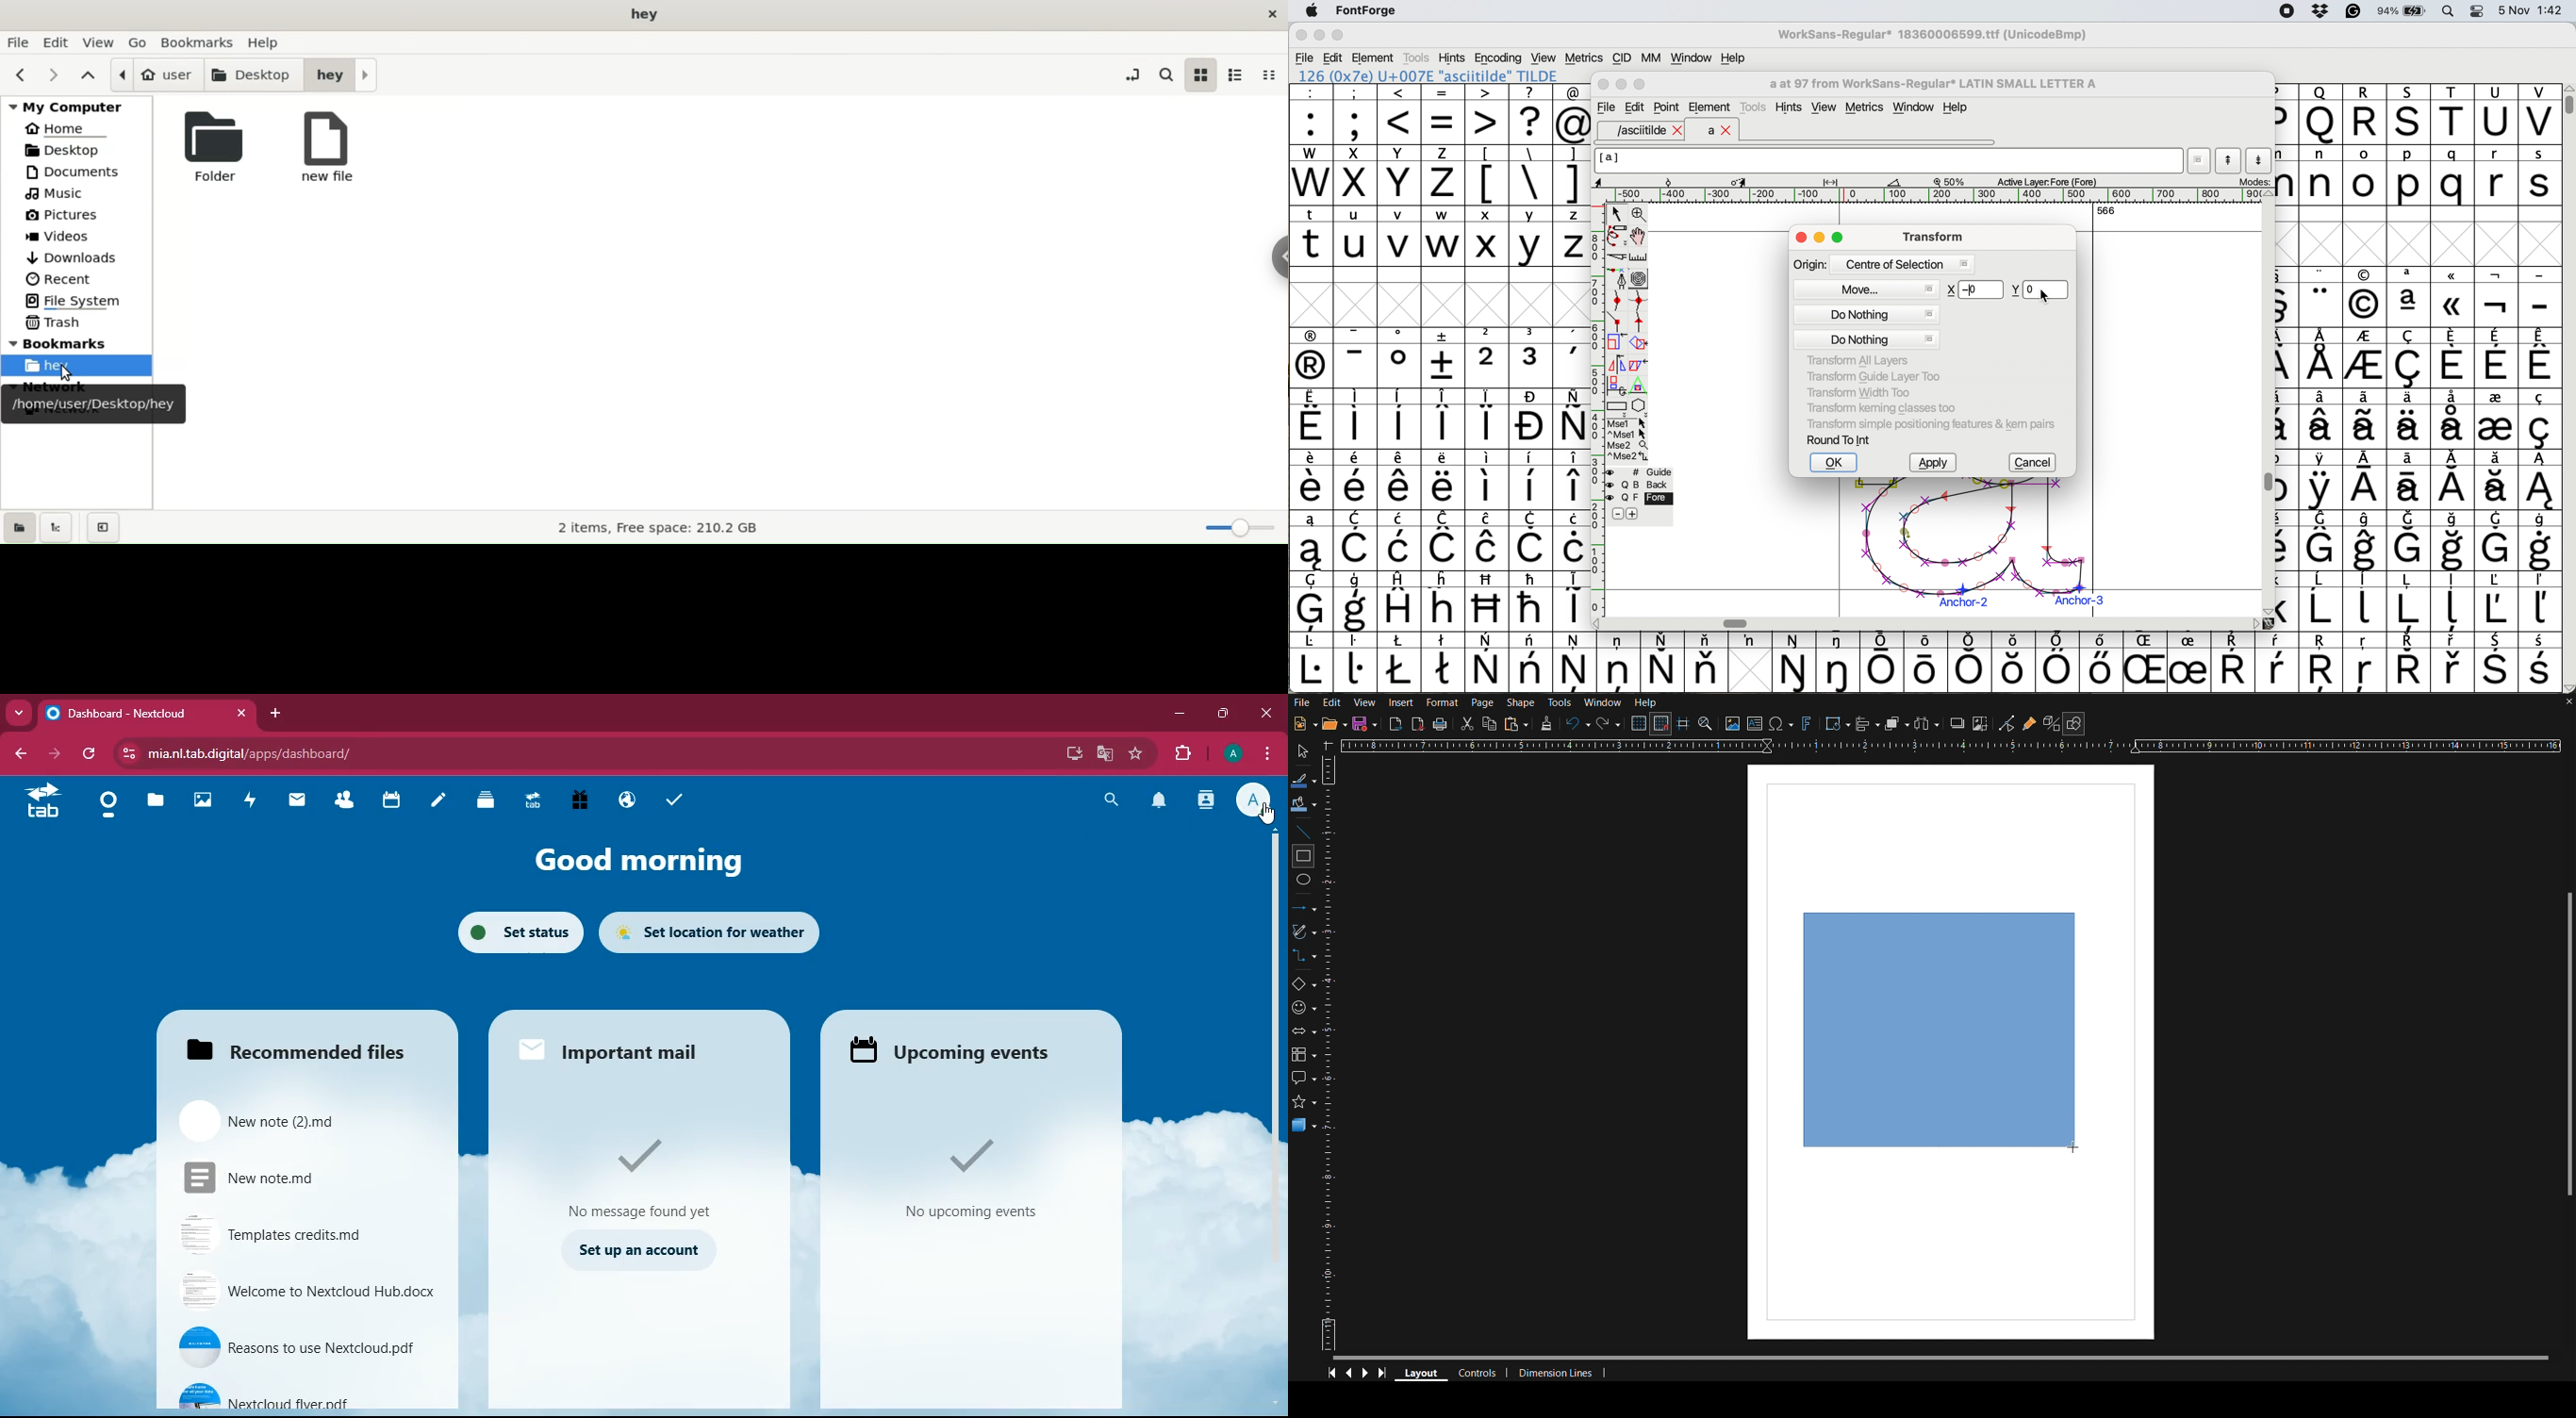 Image resolution: width=2576 pixels, height=1428 pixels. I want to click on notifications, so click(1156, 801).